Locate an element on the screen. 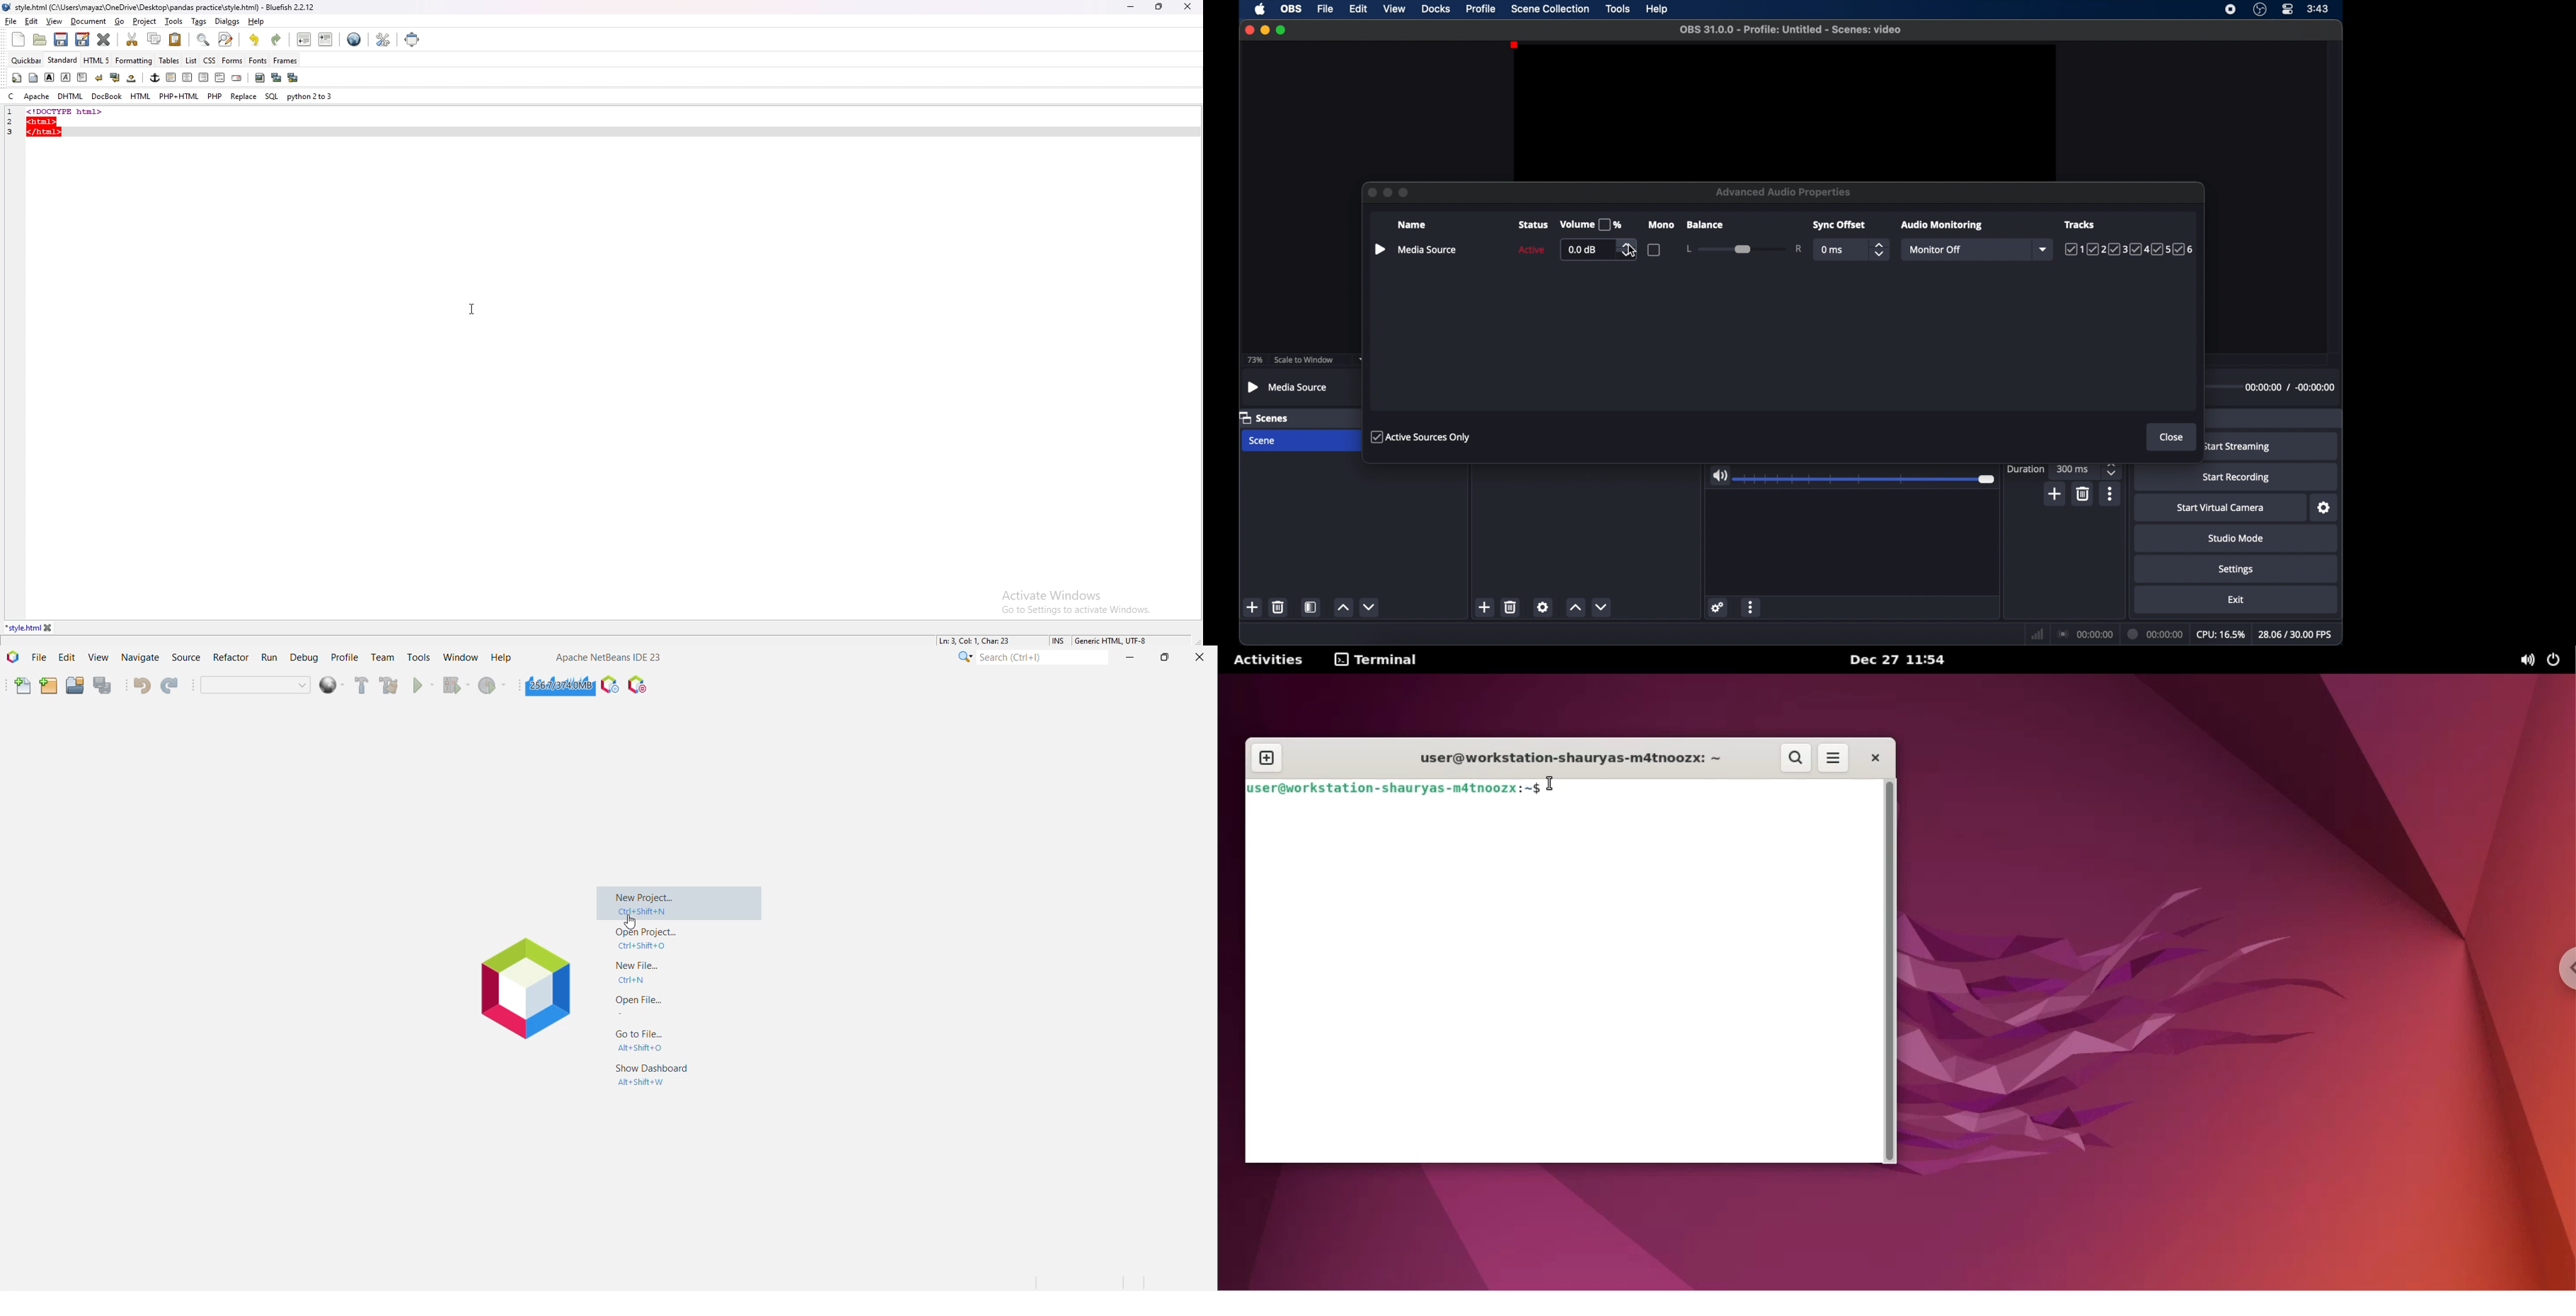 This screenshot has width=2576, height=1316. dropdown is located at coordinates (2044, 250).